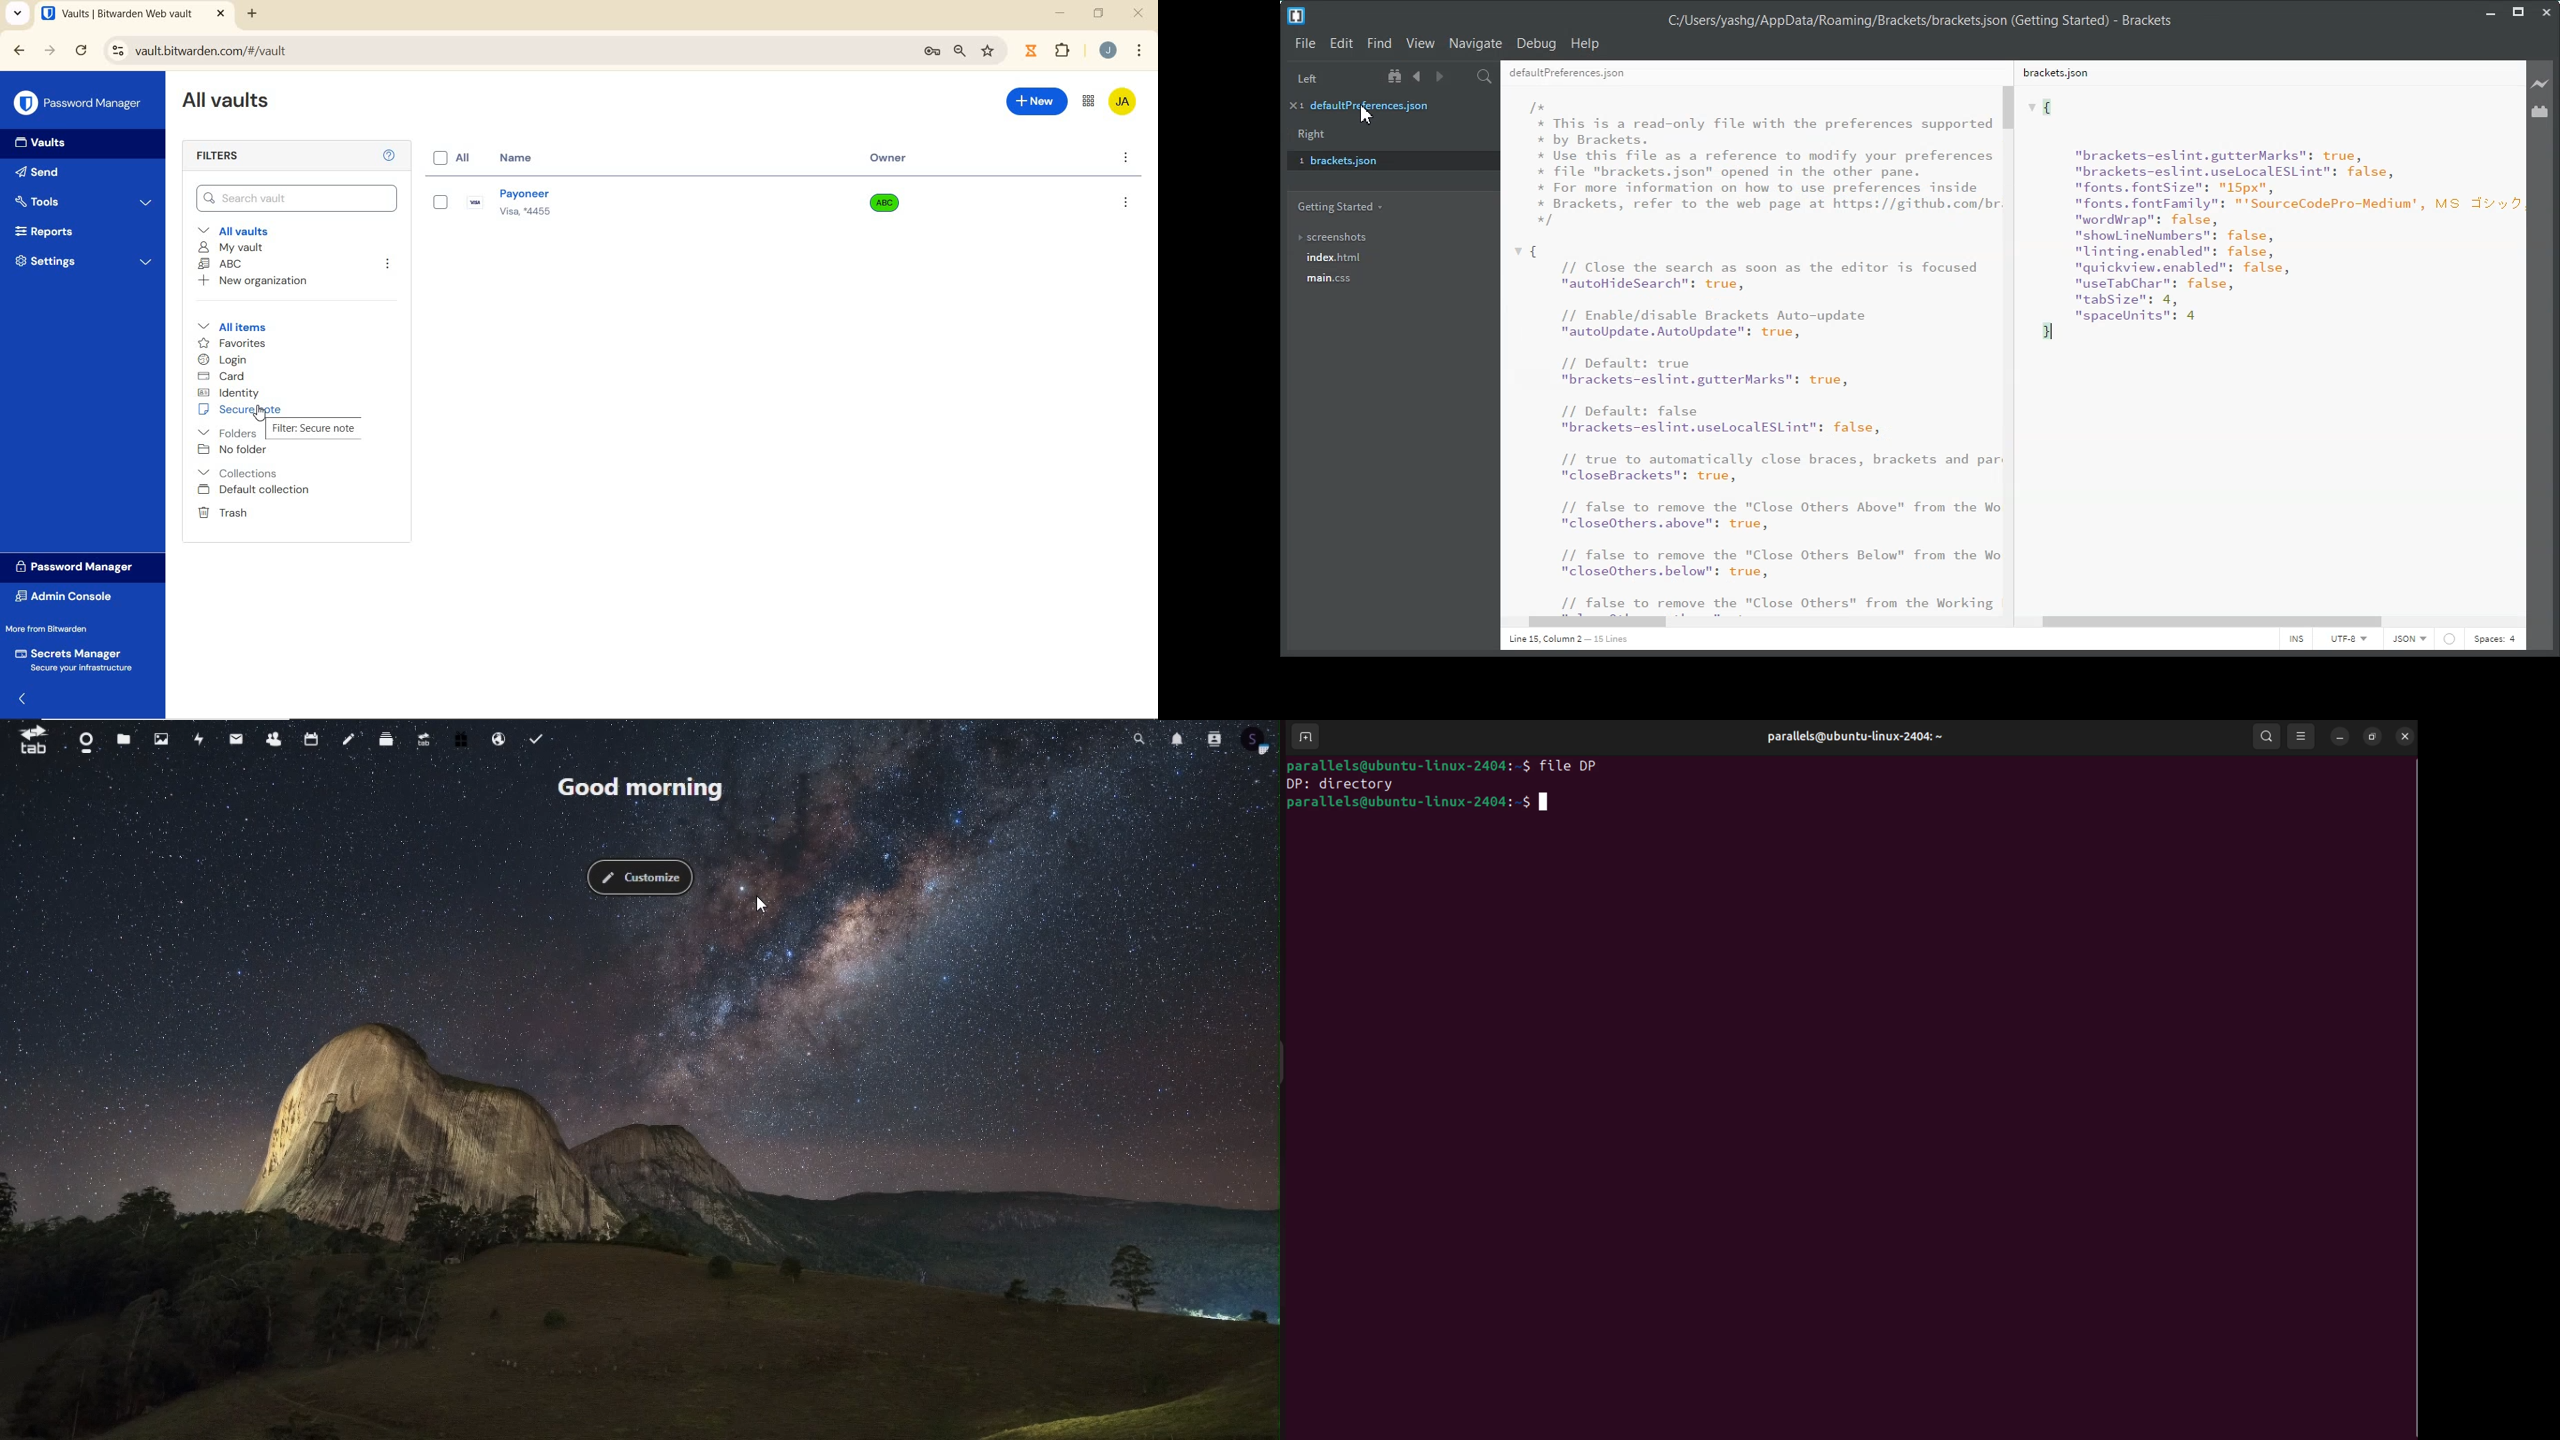 This screenshot has width=2576, height=1456. What do you see at coordinates (1099, 13) in the screenshot?
I see `restore` at bounding box center [1099, 13].